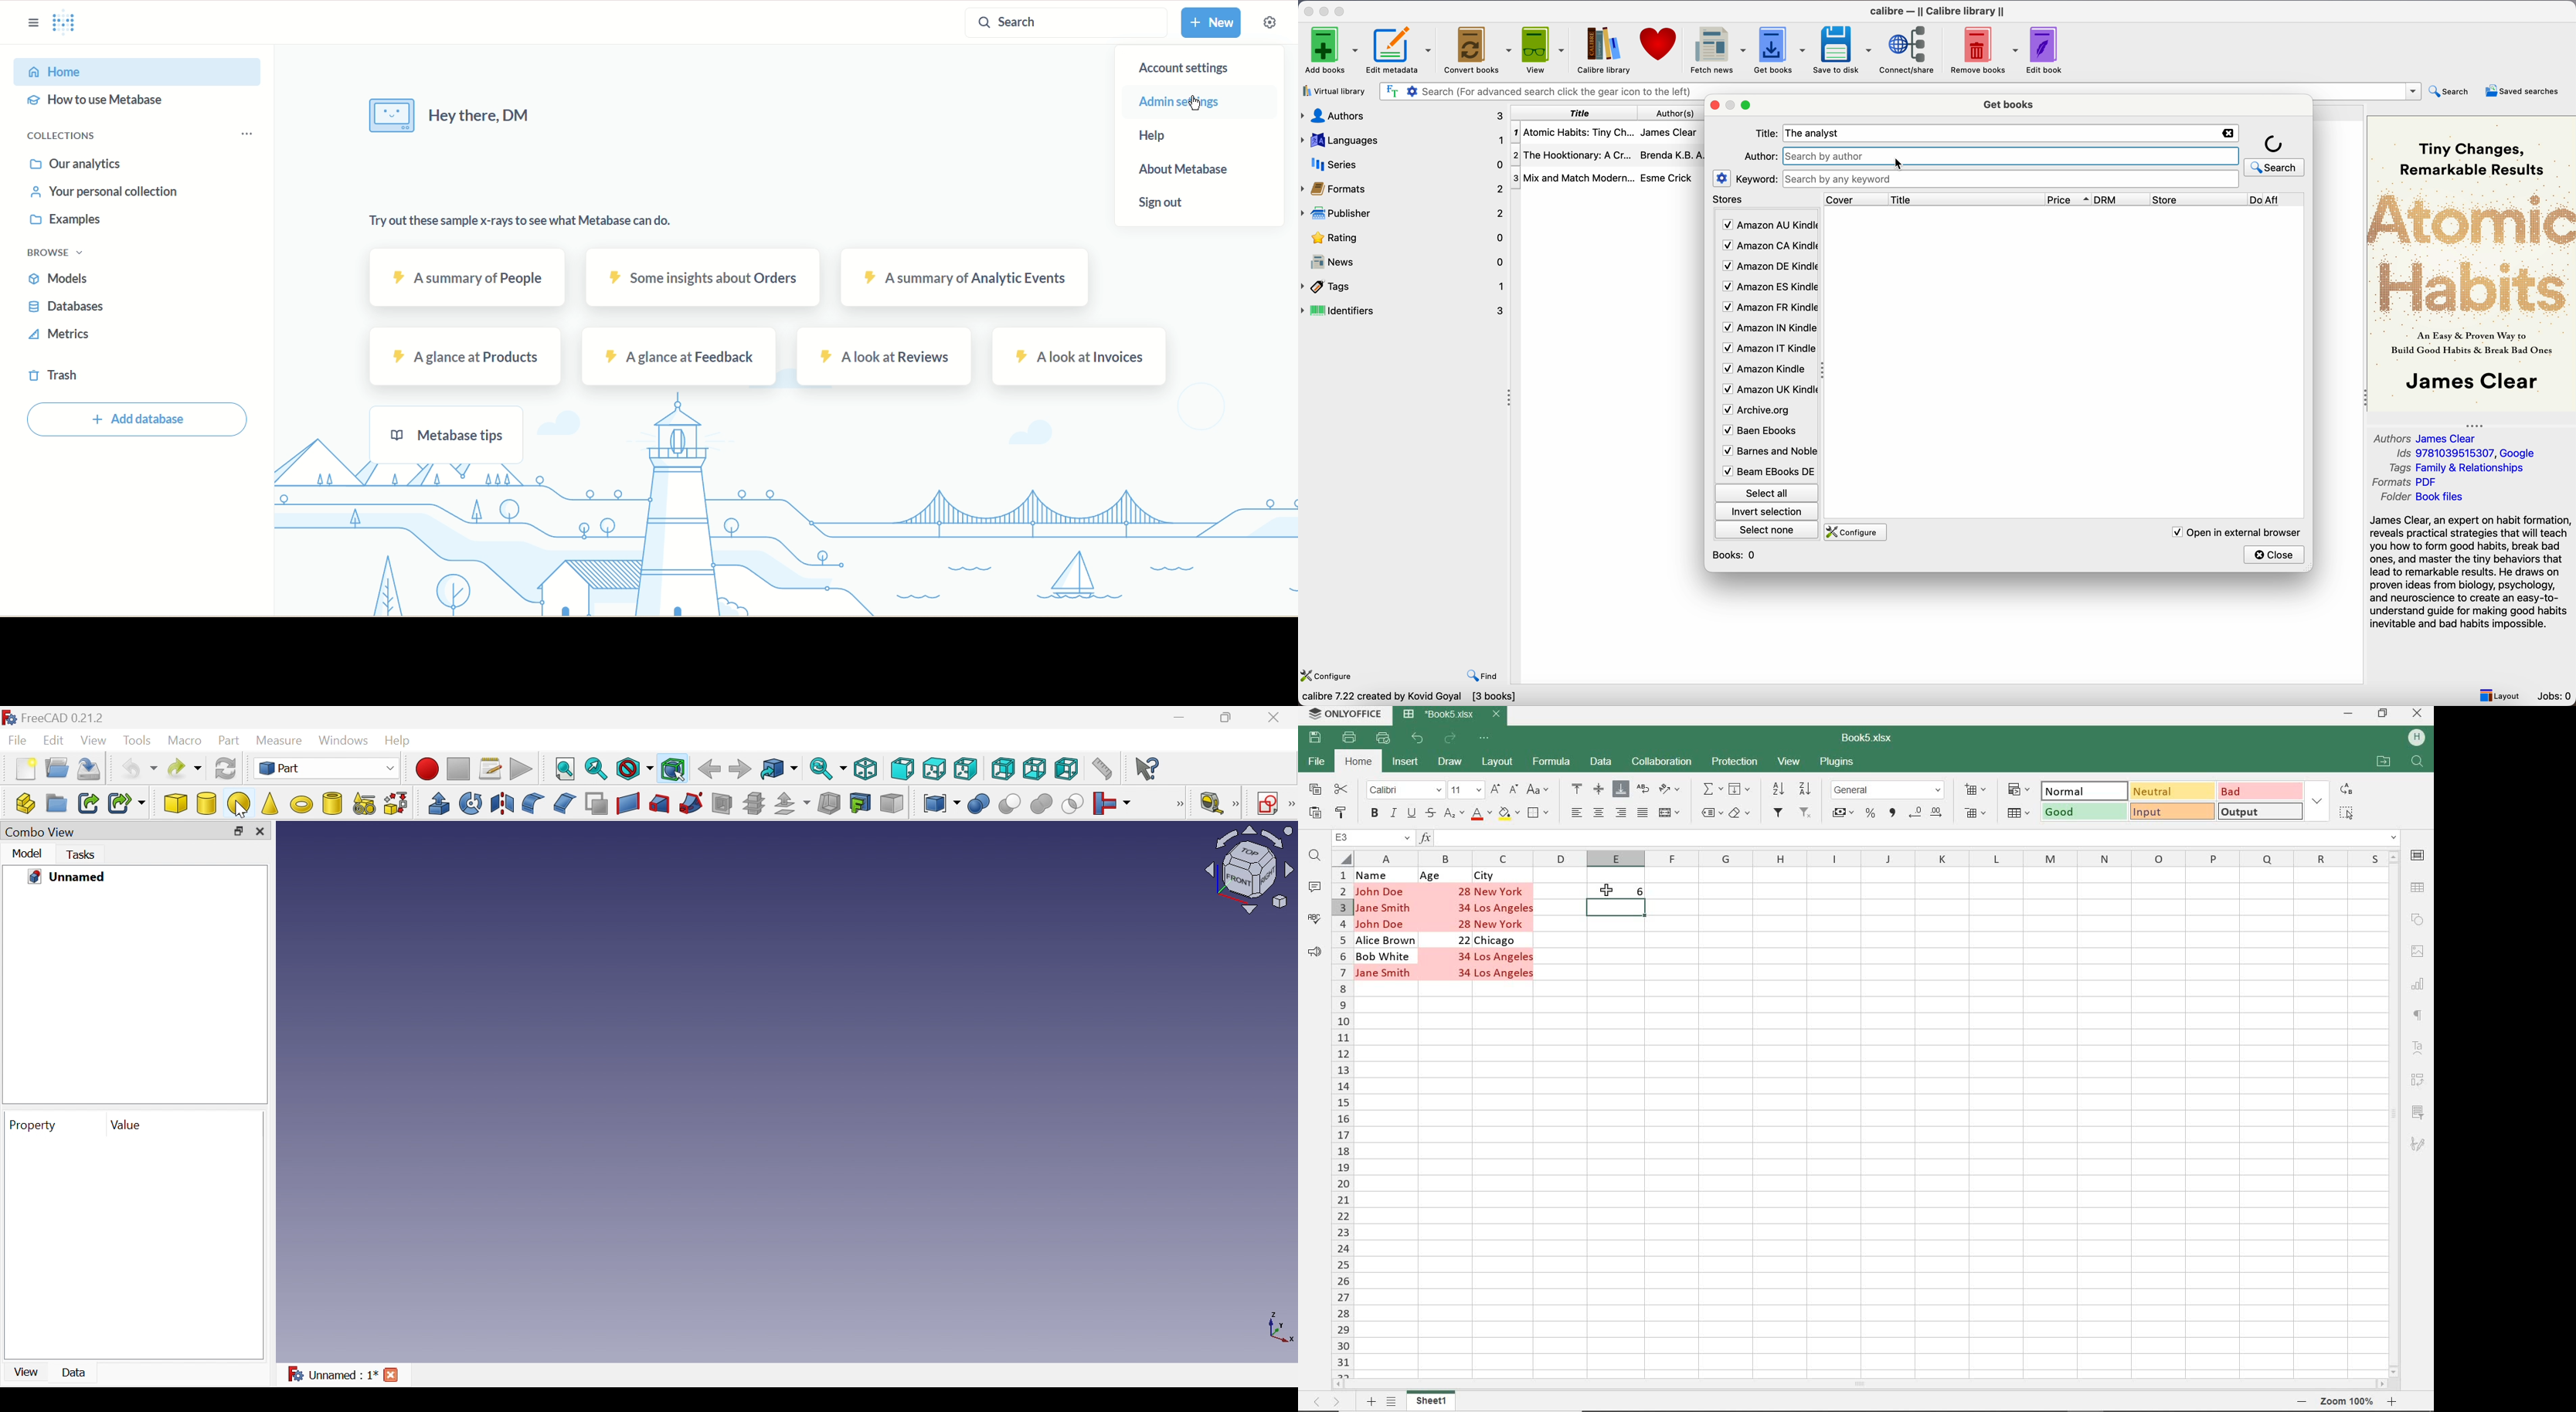  Describe the element at coordinates (2427, 437) in the screenshot. I see `Authors James Clear` at that location.